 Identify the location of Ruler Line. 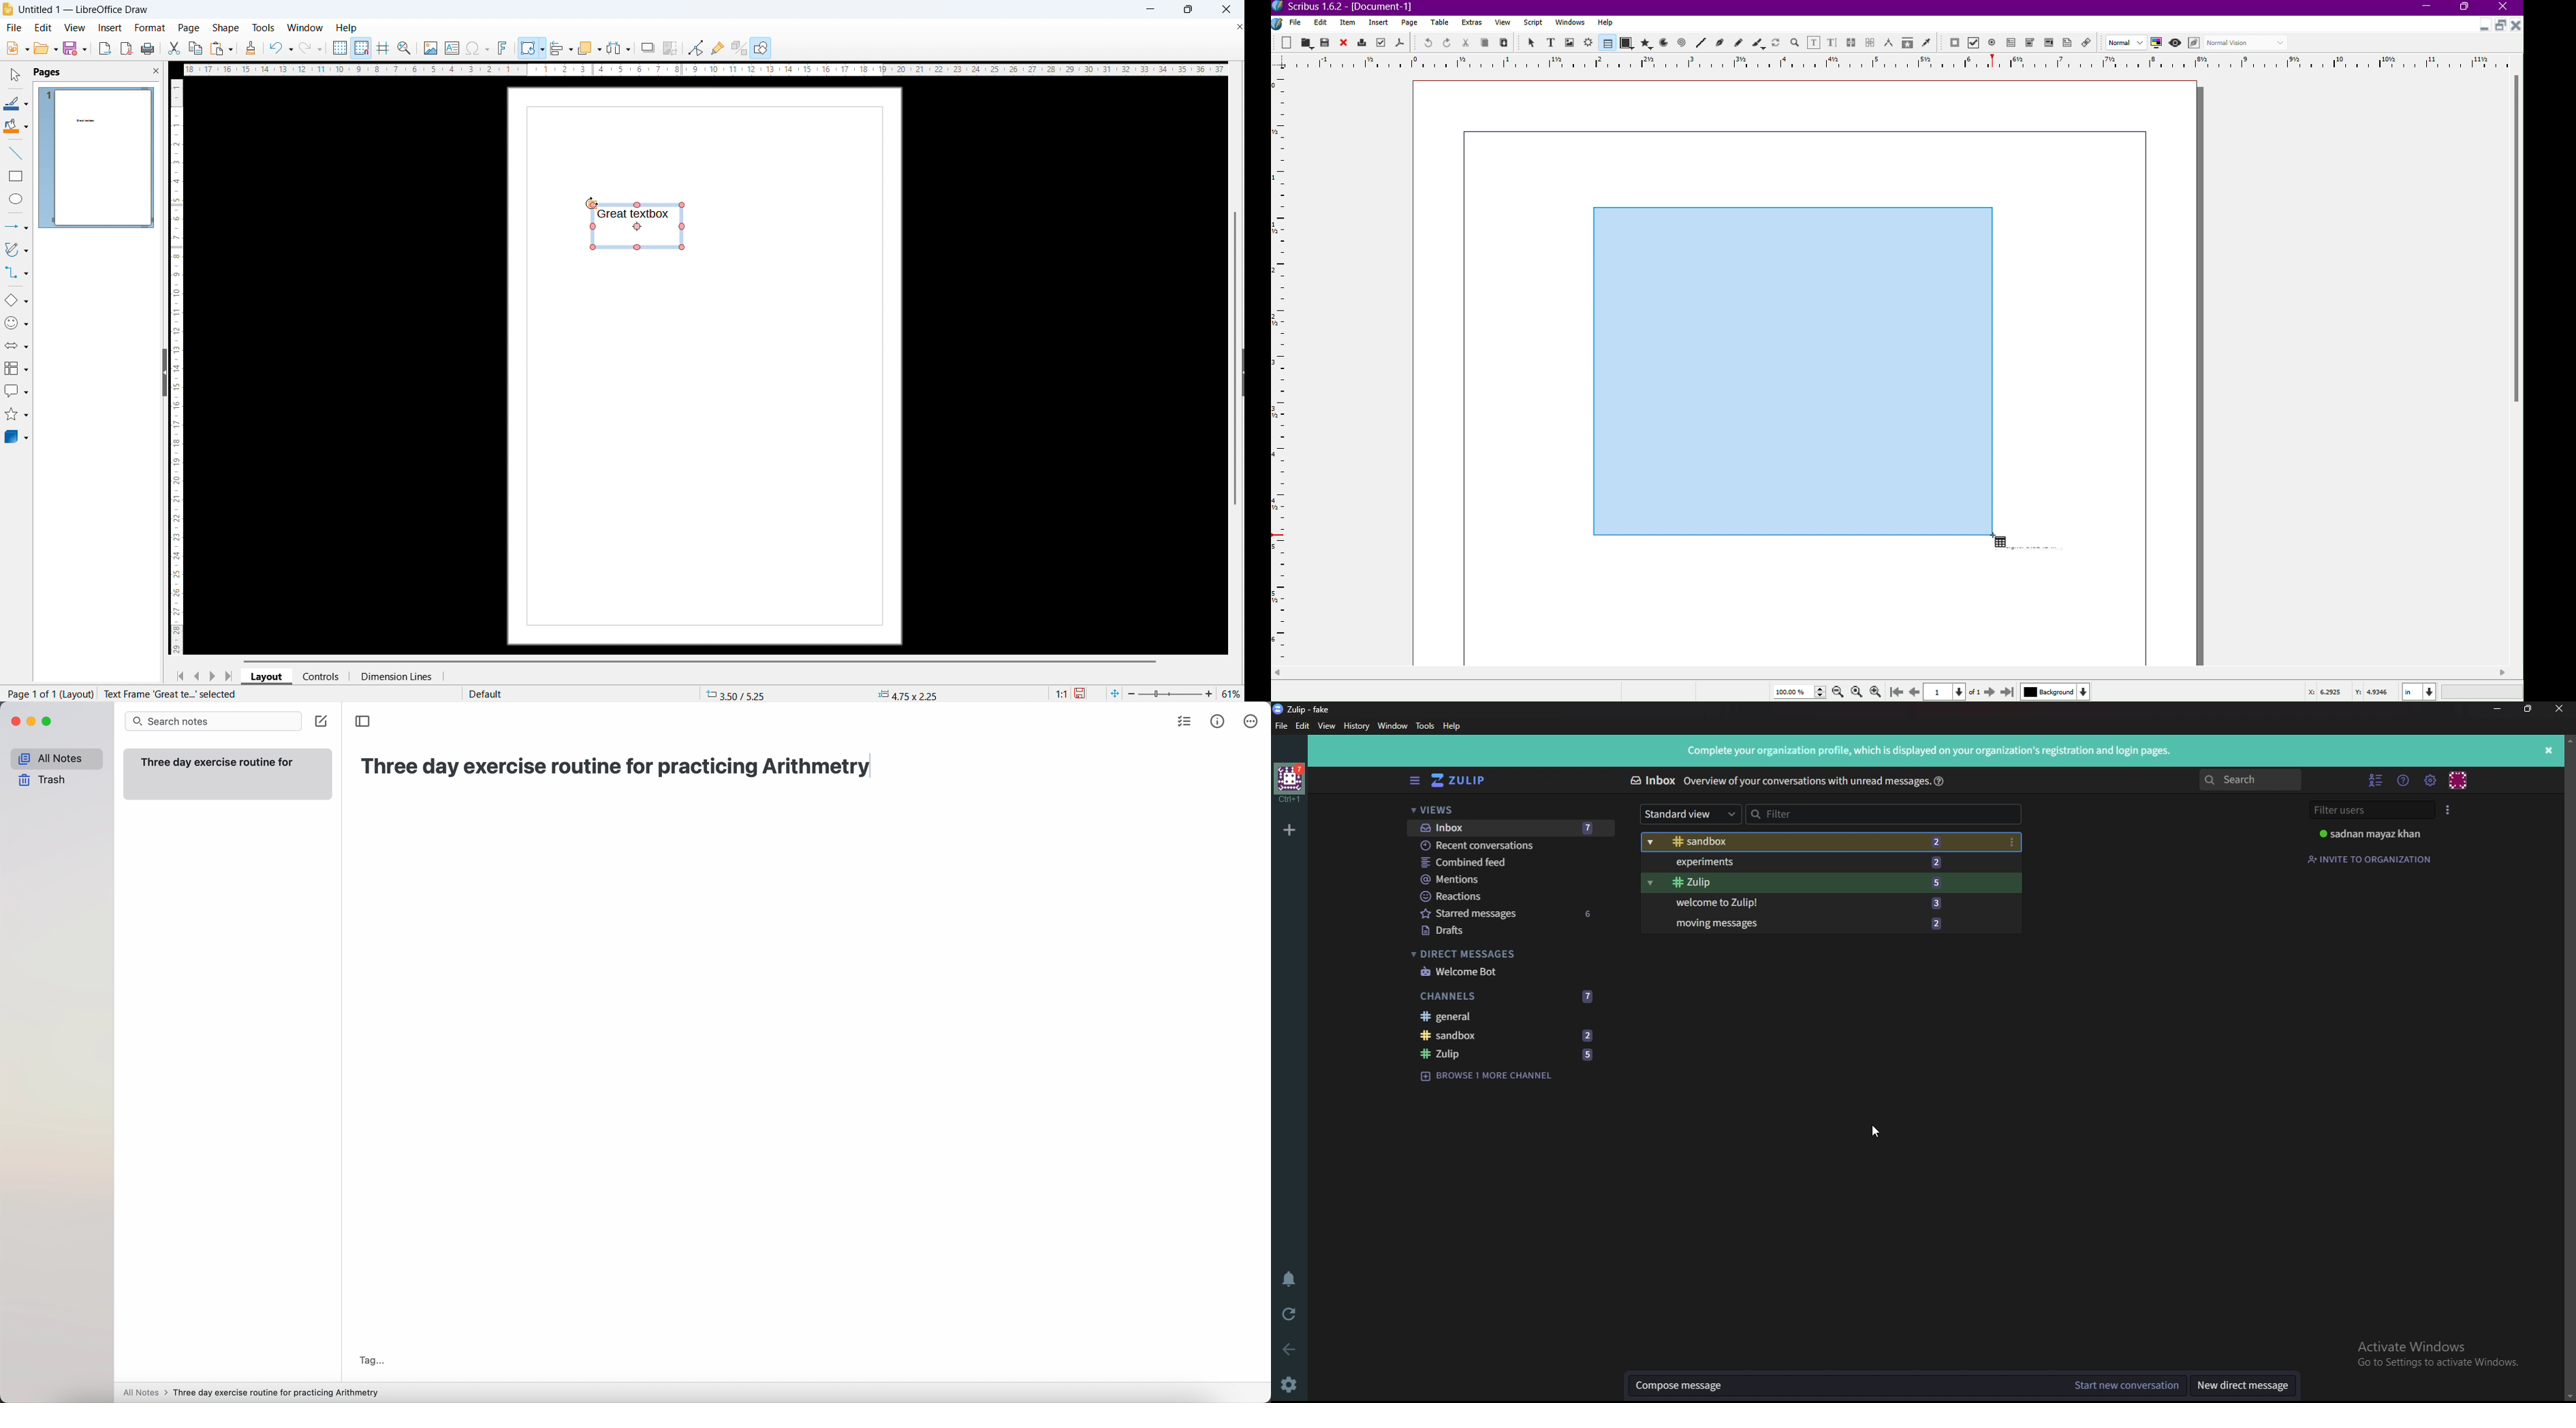
(1285, 368).